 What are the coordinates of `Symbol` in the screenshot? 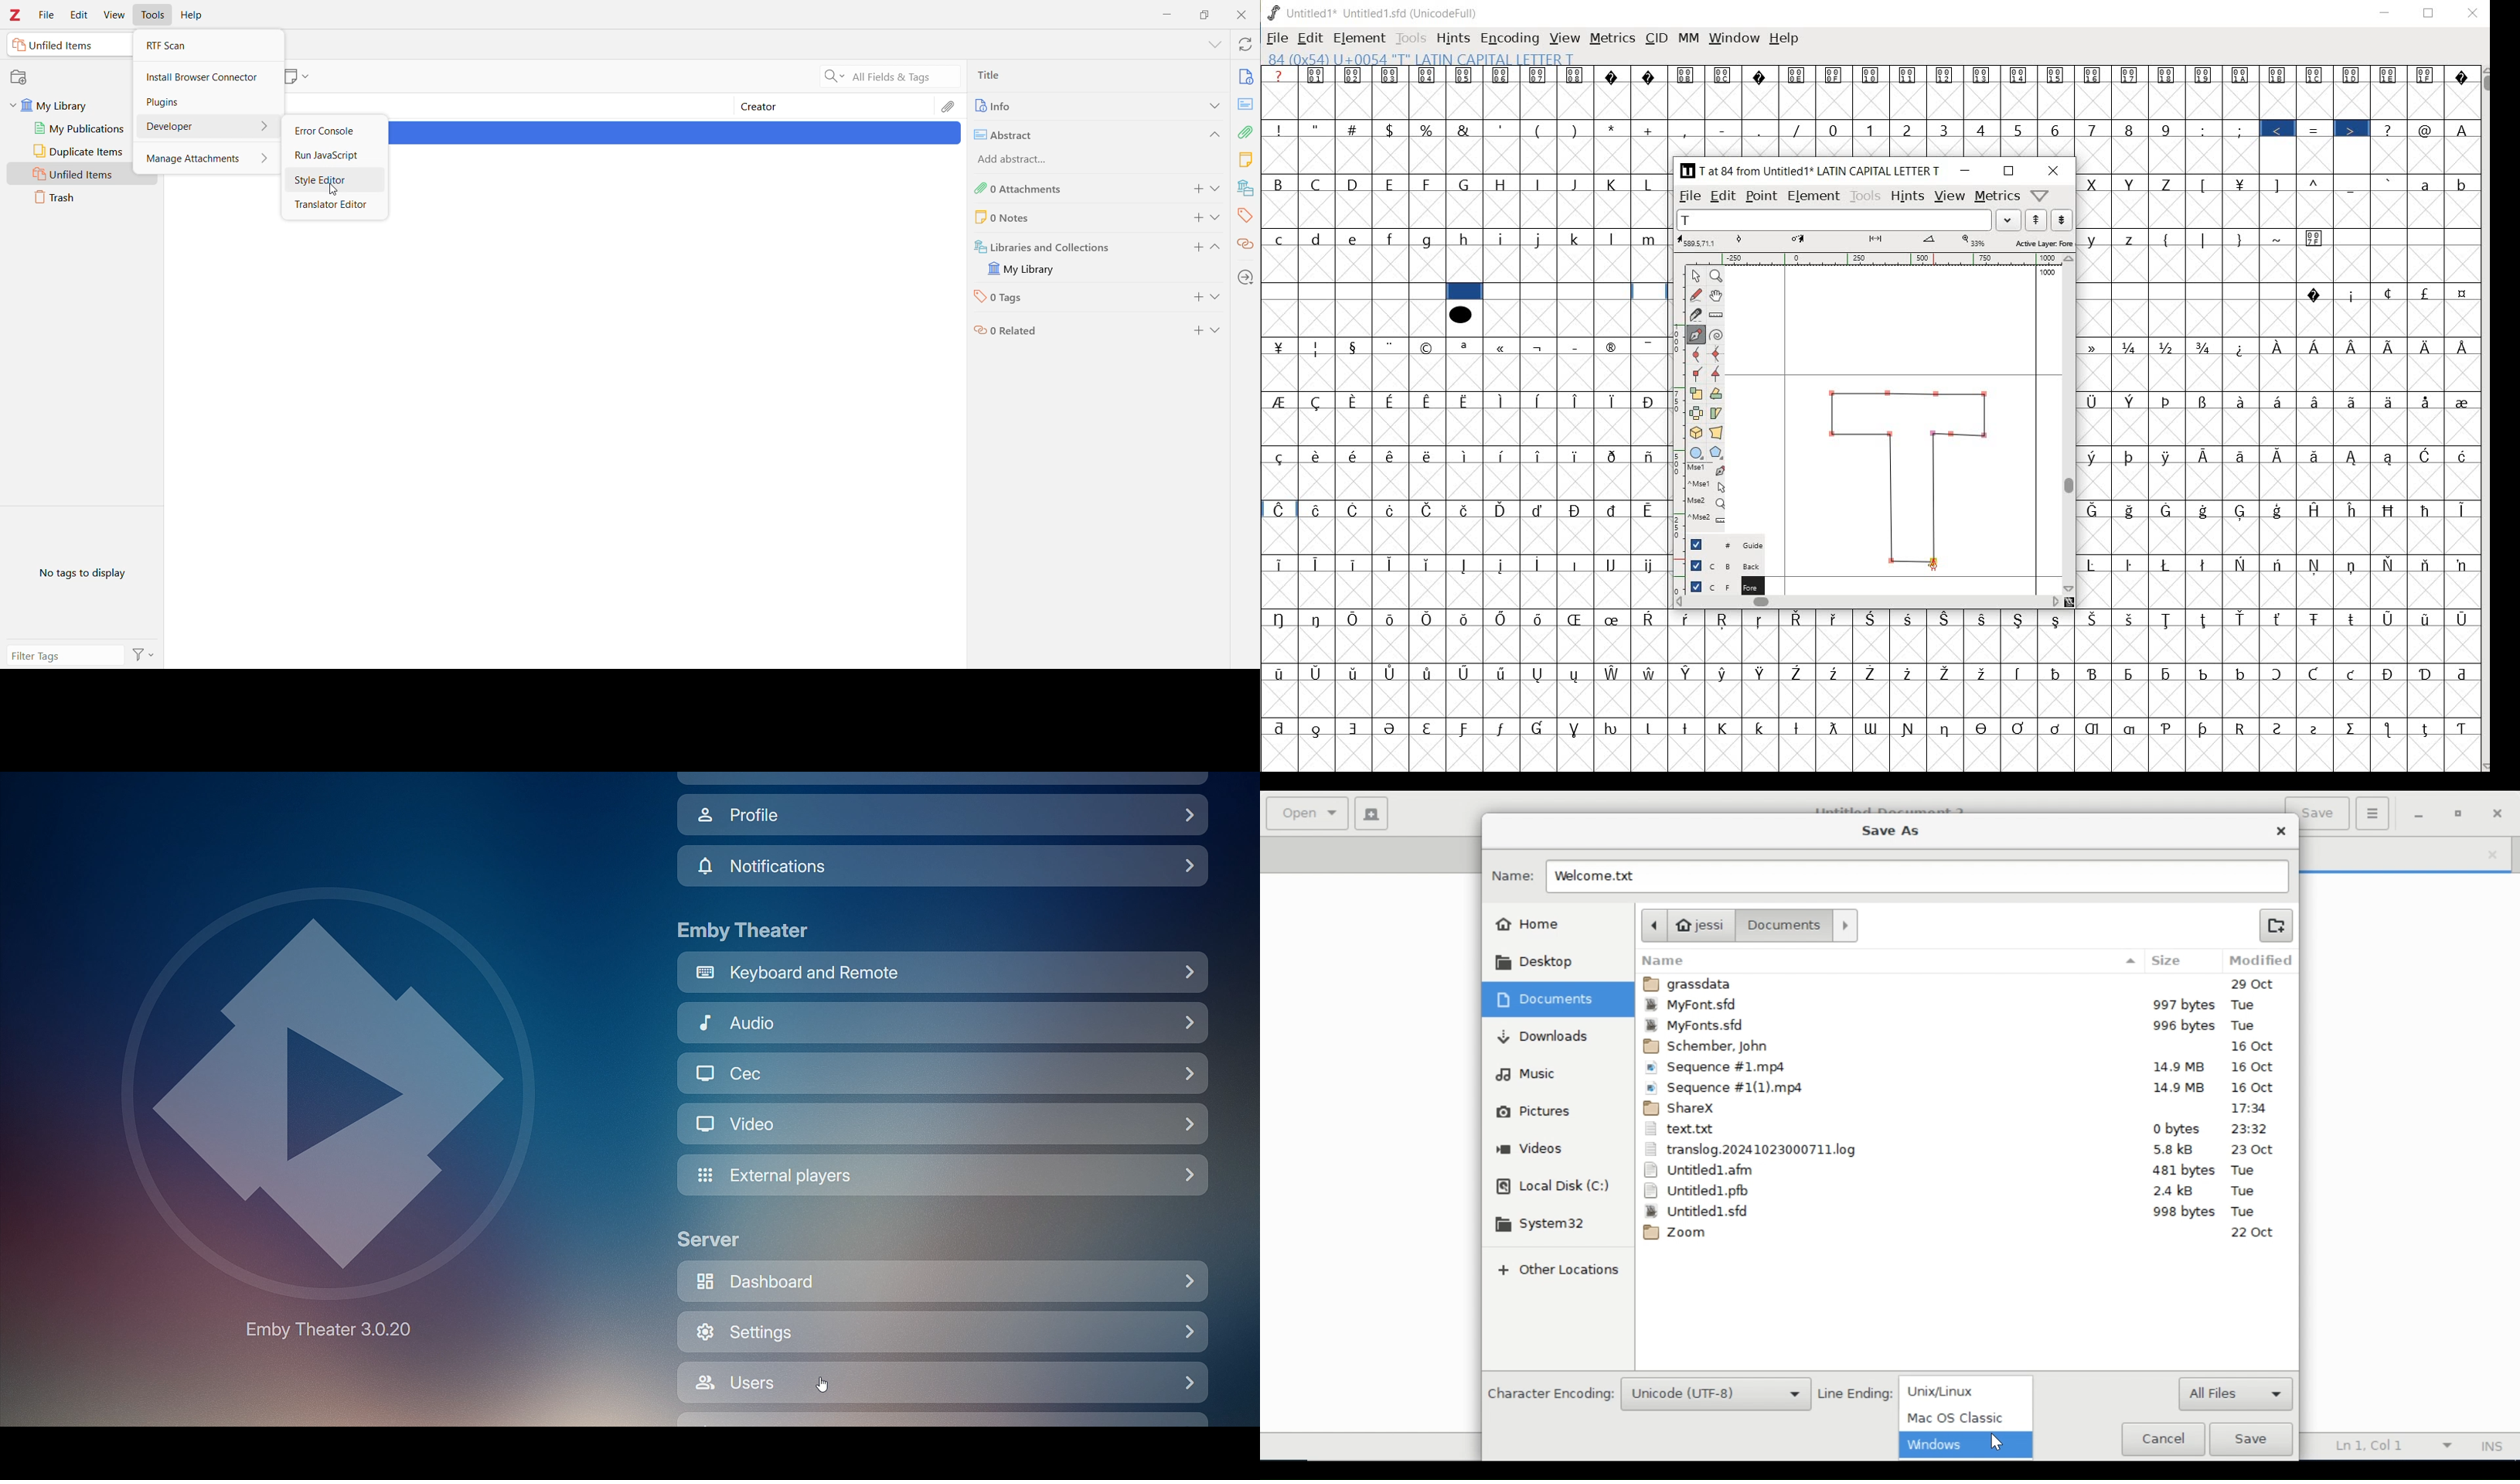 It's located at (1799, 620).